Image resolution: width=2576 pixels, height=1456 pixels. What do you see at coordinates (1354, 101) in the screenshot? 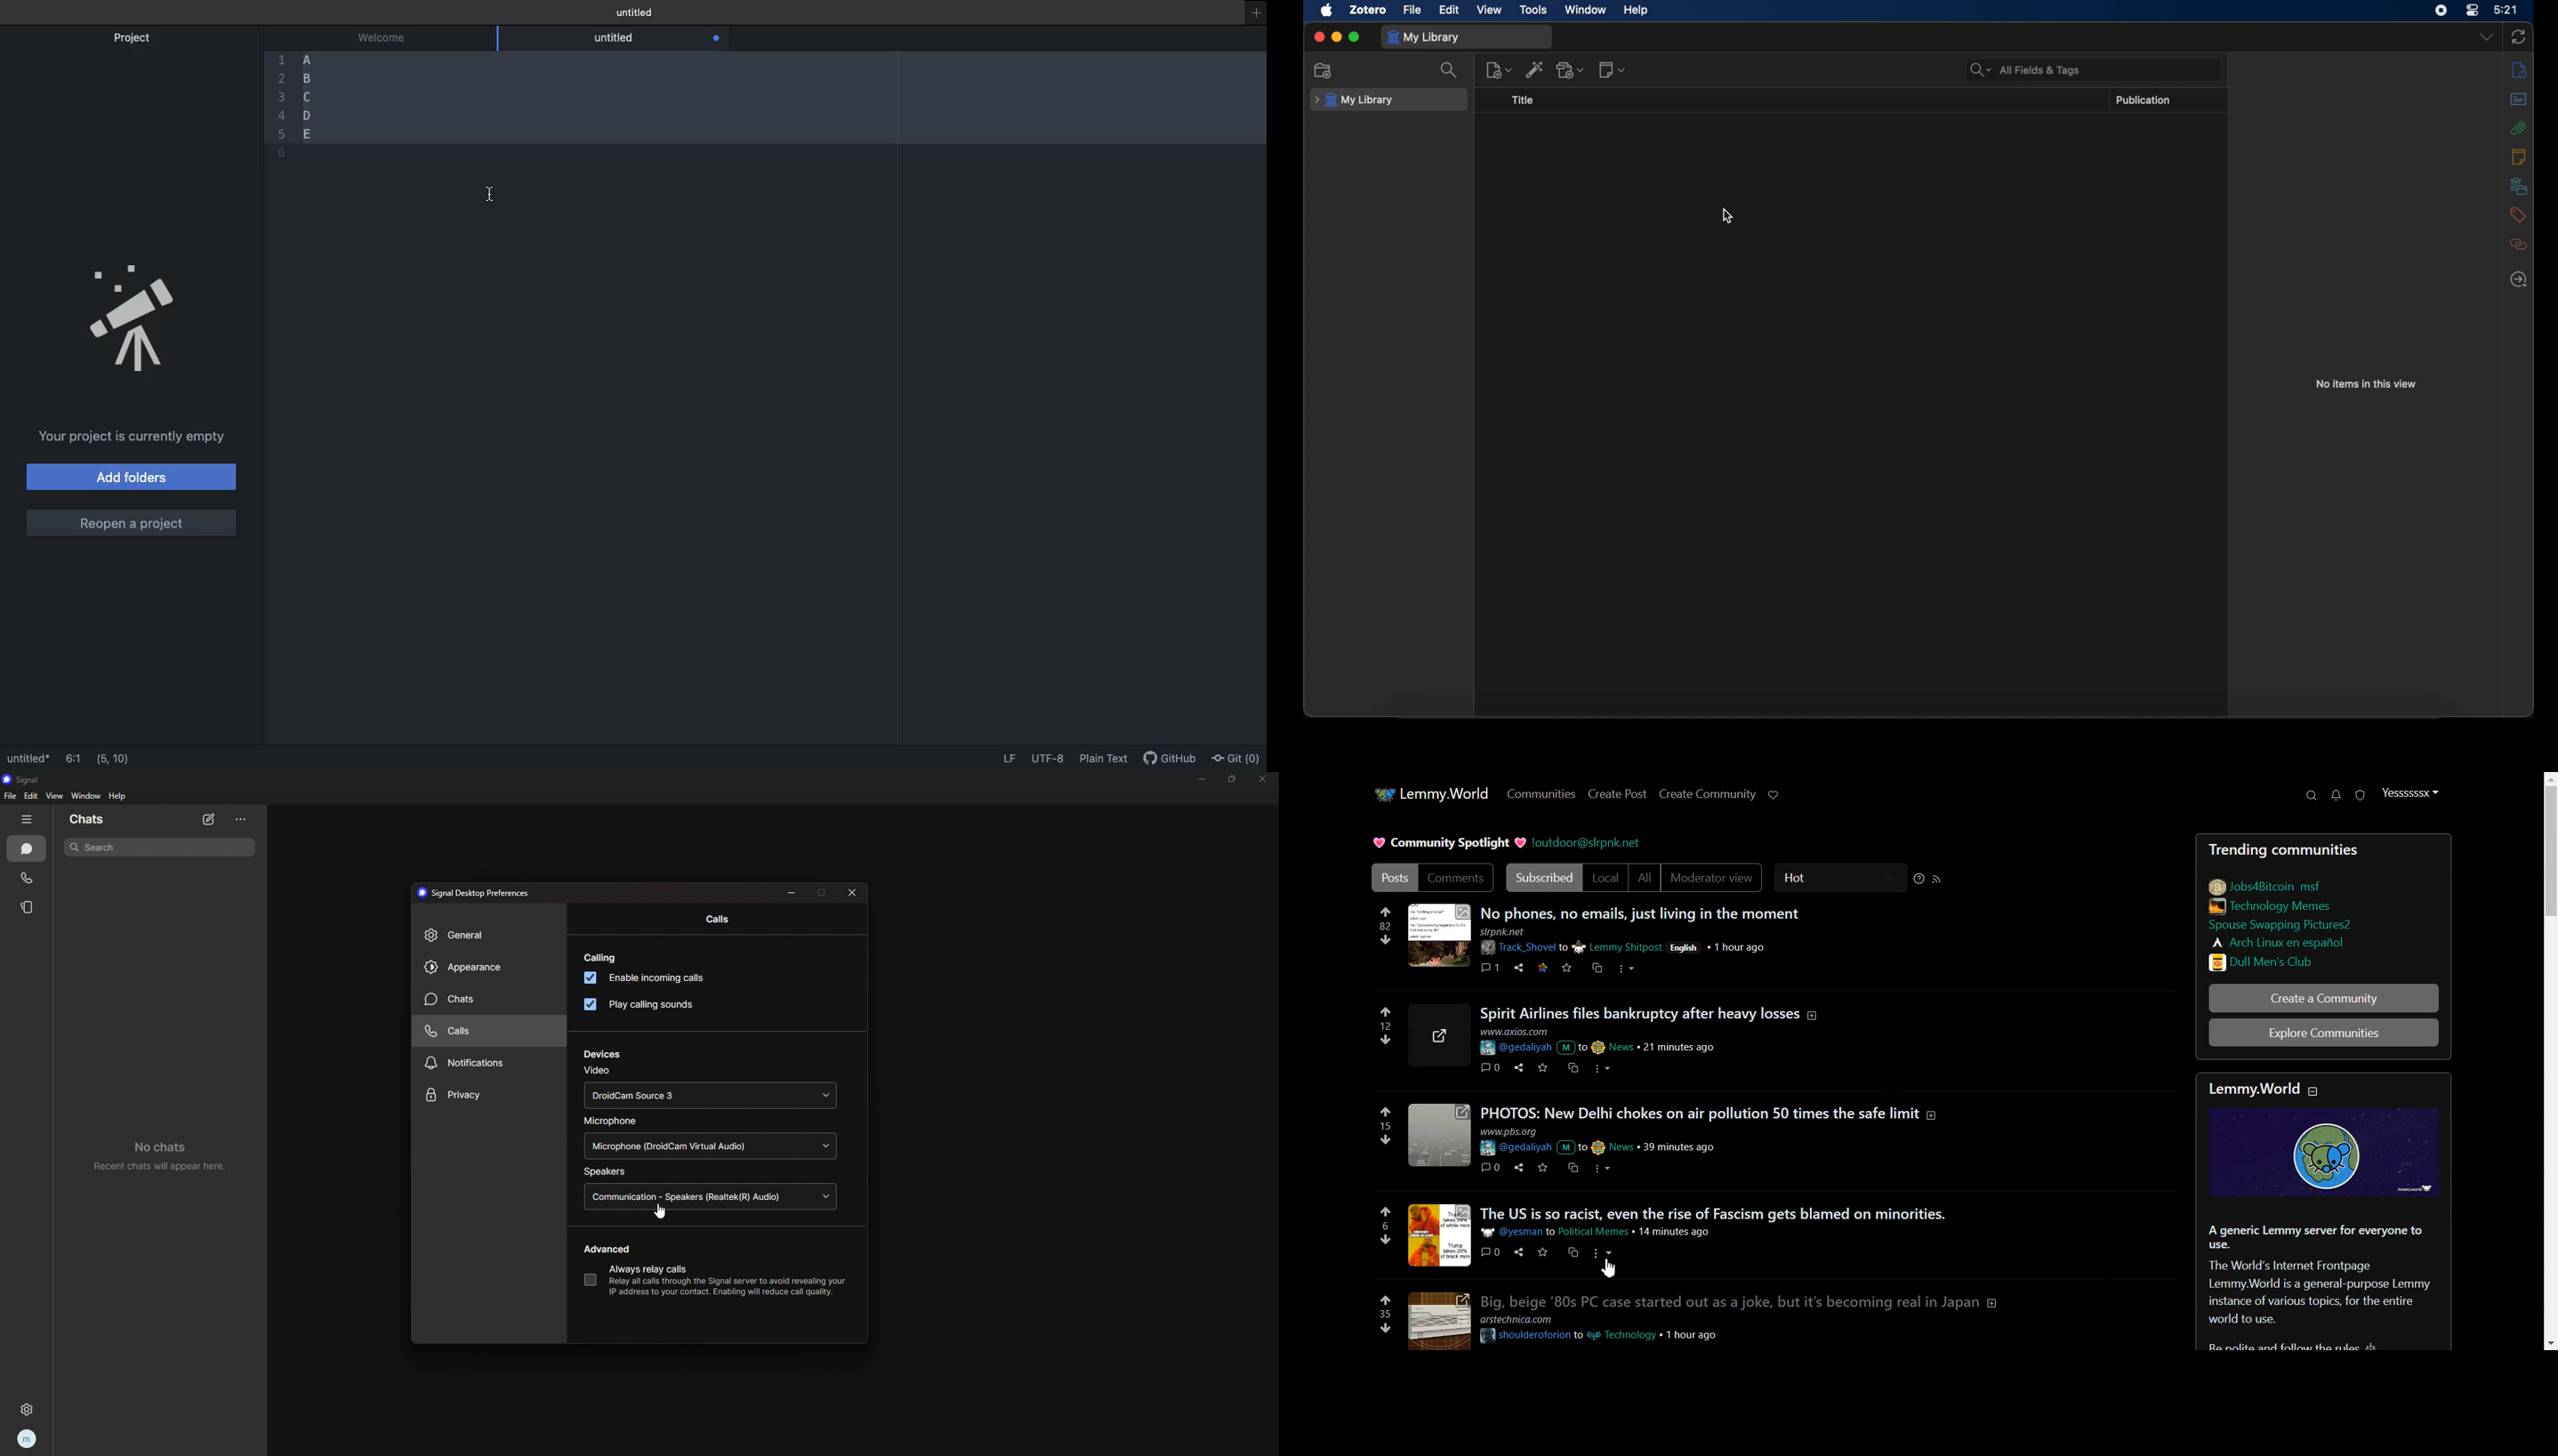
I see `my library` at bounding box center [1354, 101].